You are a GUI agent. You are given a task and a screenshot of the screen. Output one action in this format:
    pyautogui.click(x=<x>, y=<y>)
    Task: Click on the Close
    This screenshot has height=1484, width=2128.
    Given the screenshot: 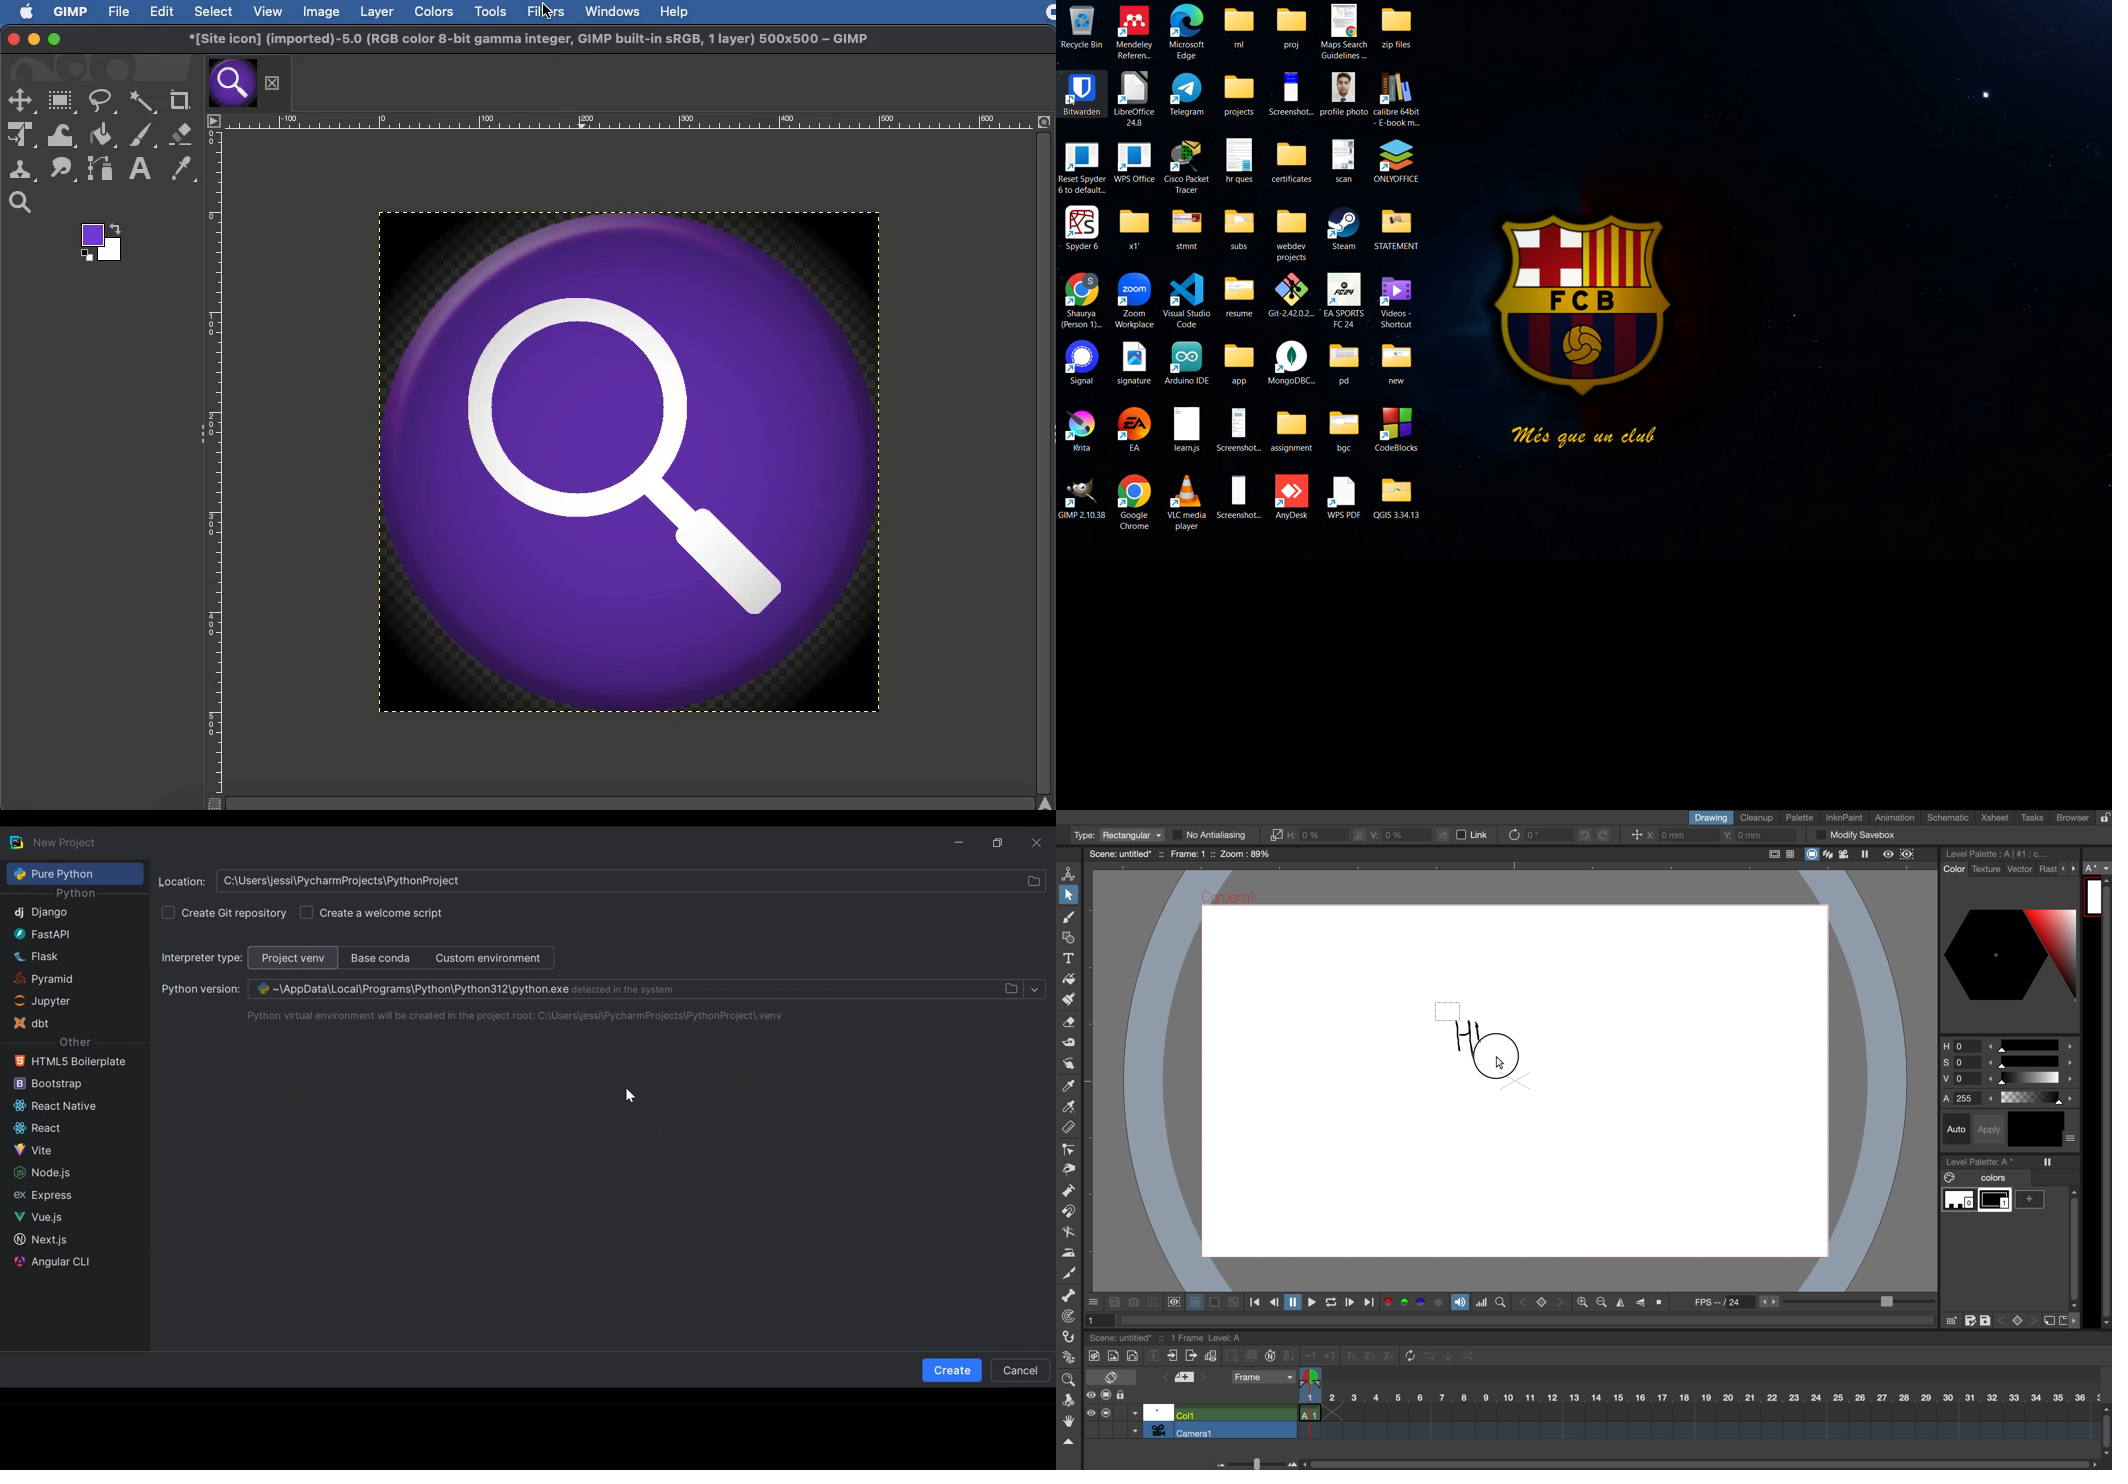 What is the action you would take?
    pyautogui.click(x=13, y=38)
    